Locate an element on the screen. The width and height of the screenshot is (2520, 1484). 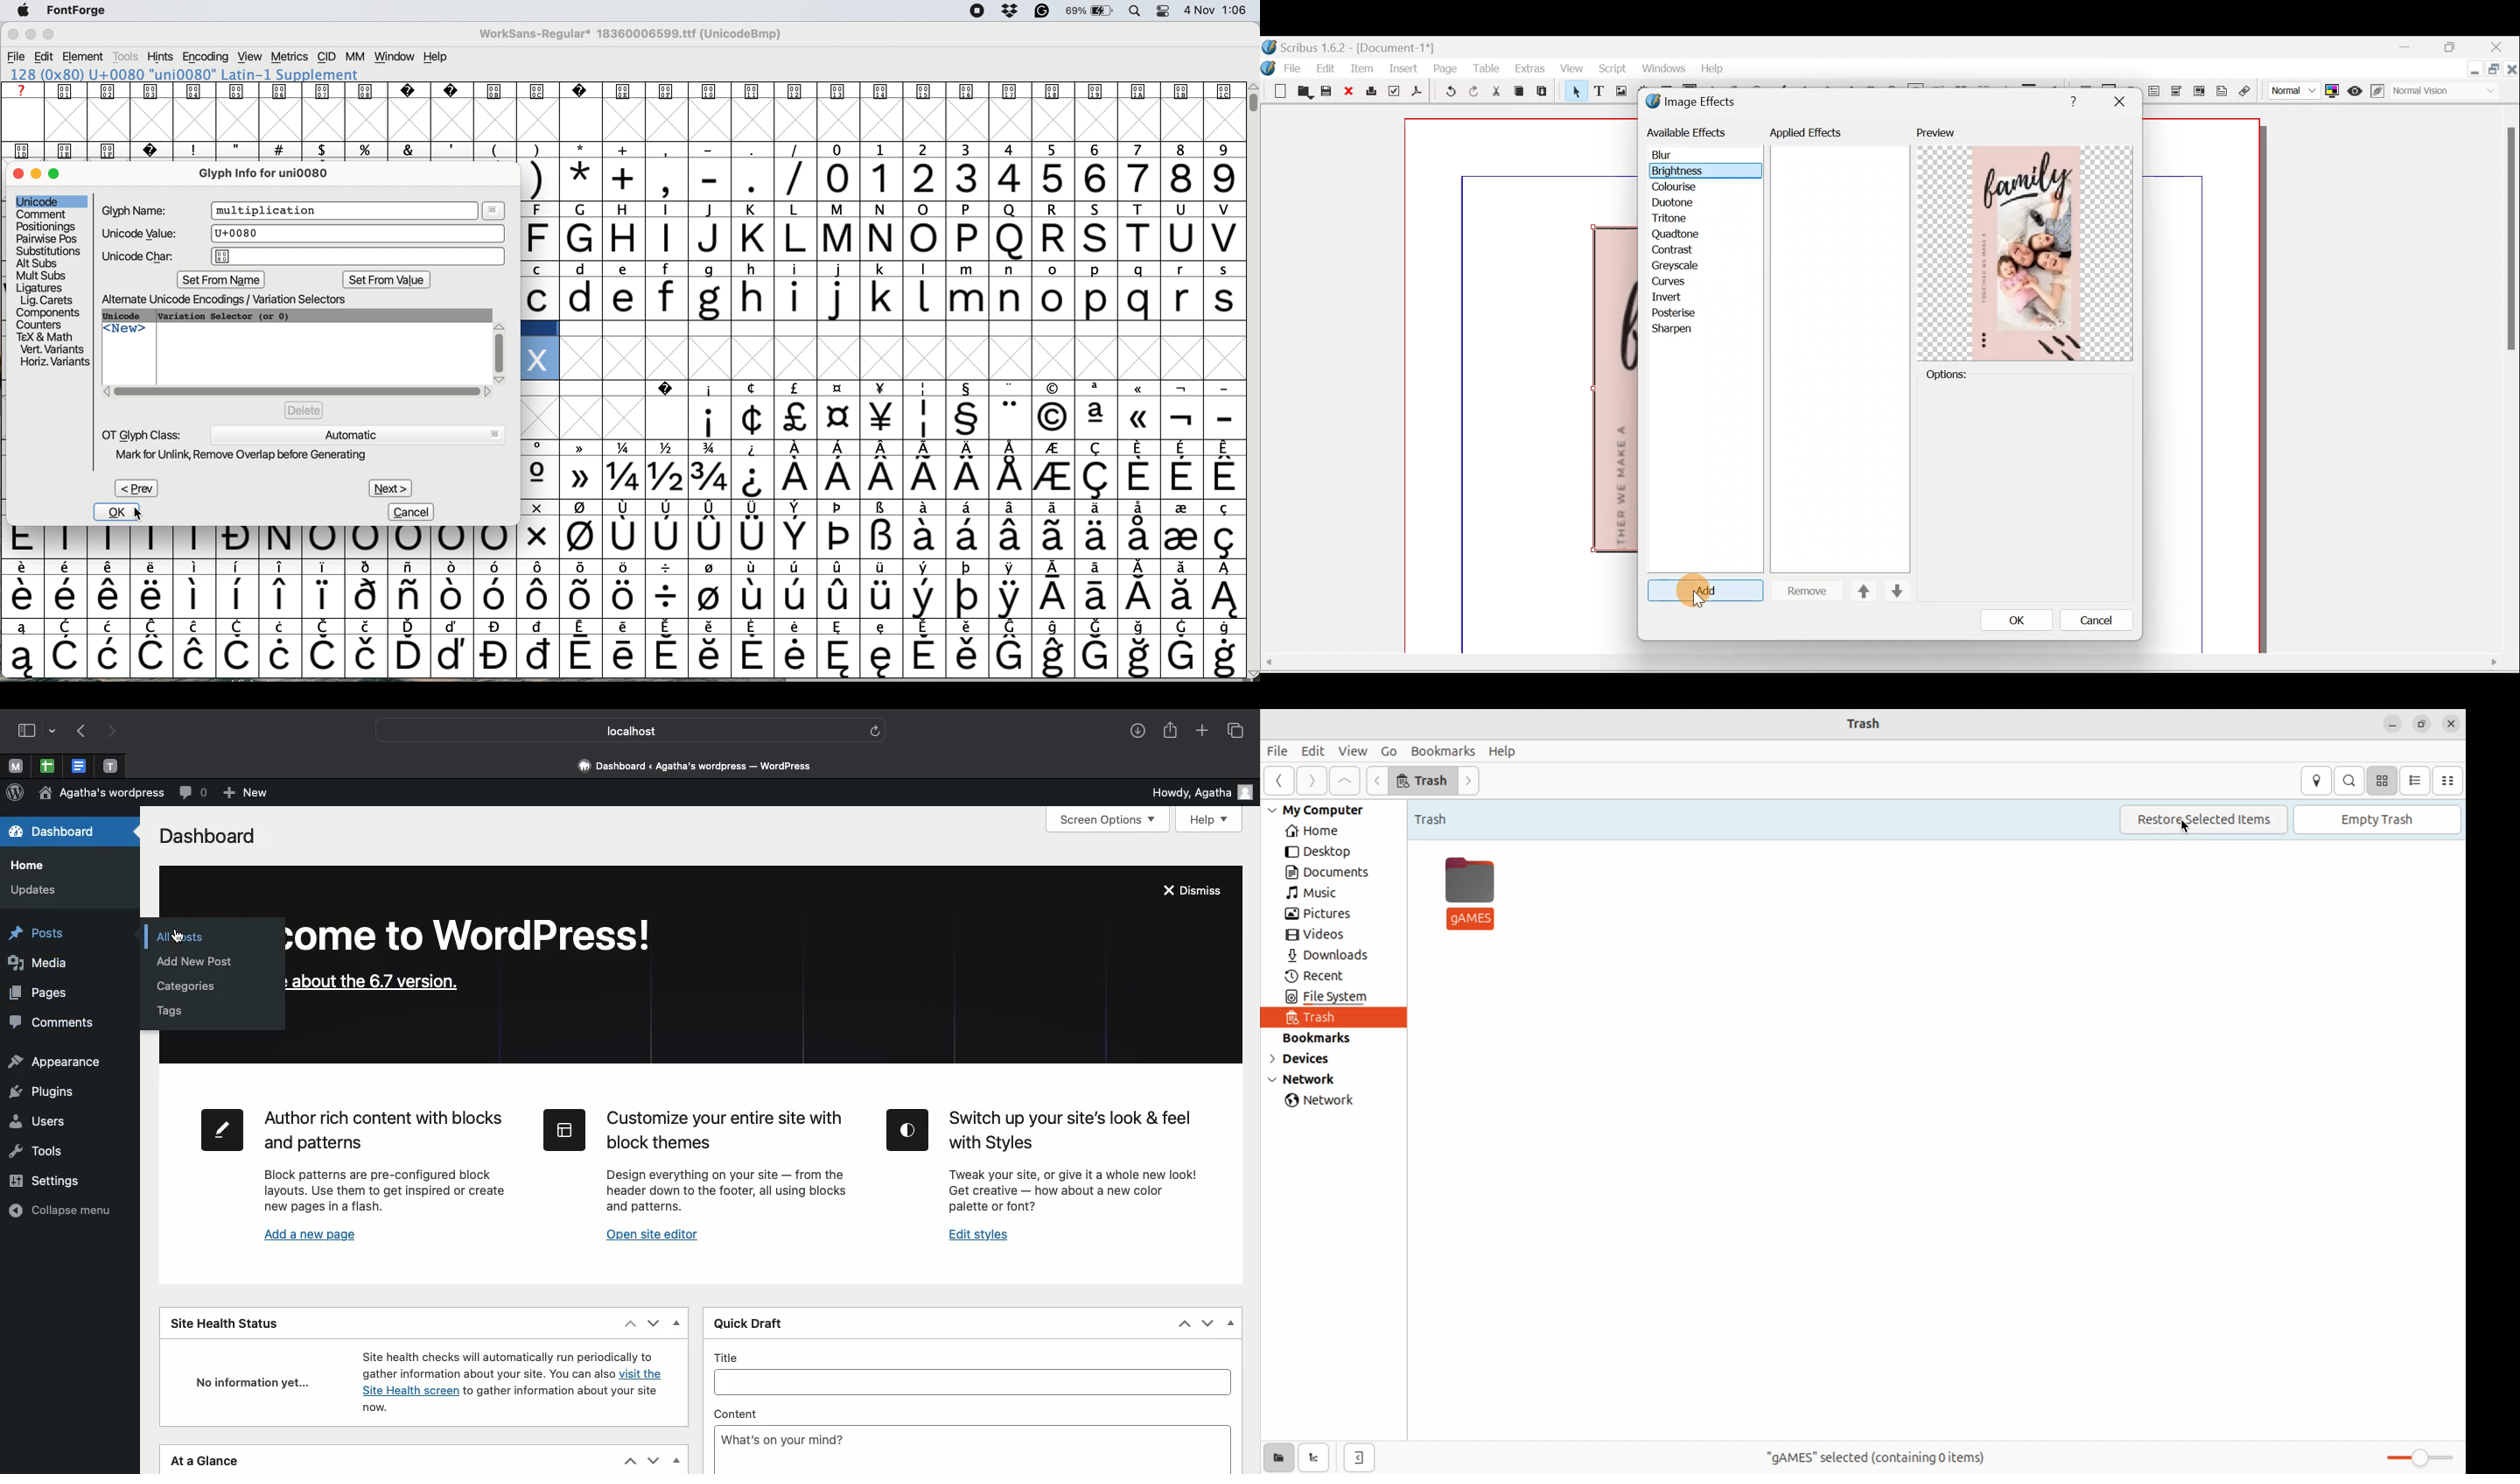
Add new post is located at coordinates (202, 961).